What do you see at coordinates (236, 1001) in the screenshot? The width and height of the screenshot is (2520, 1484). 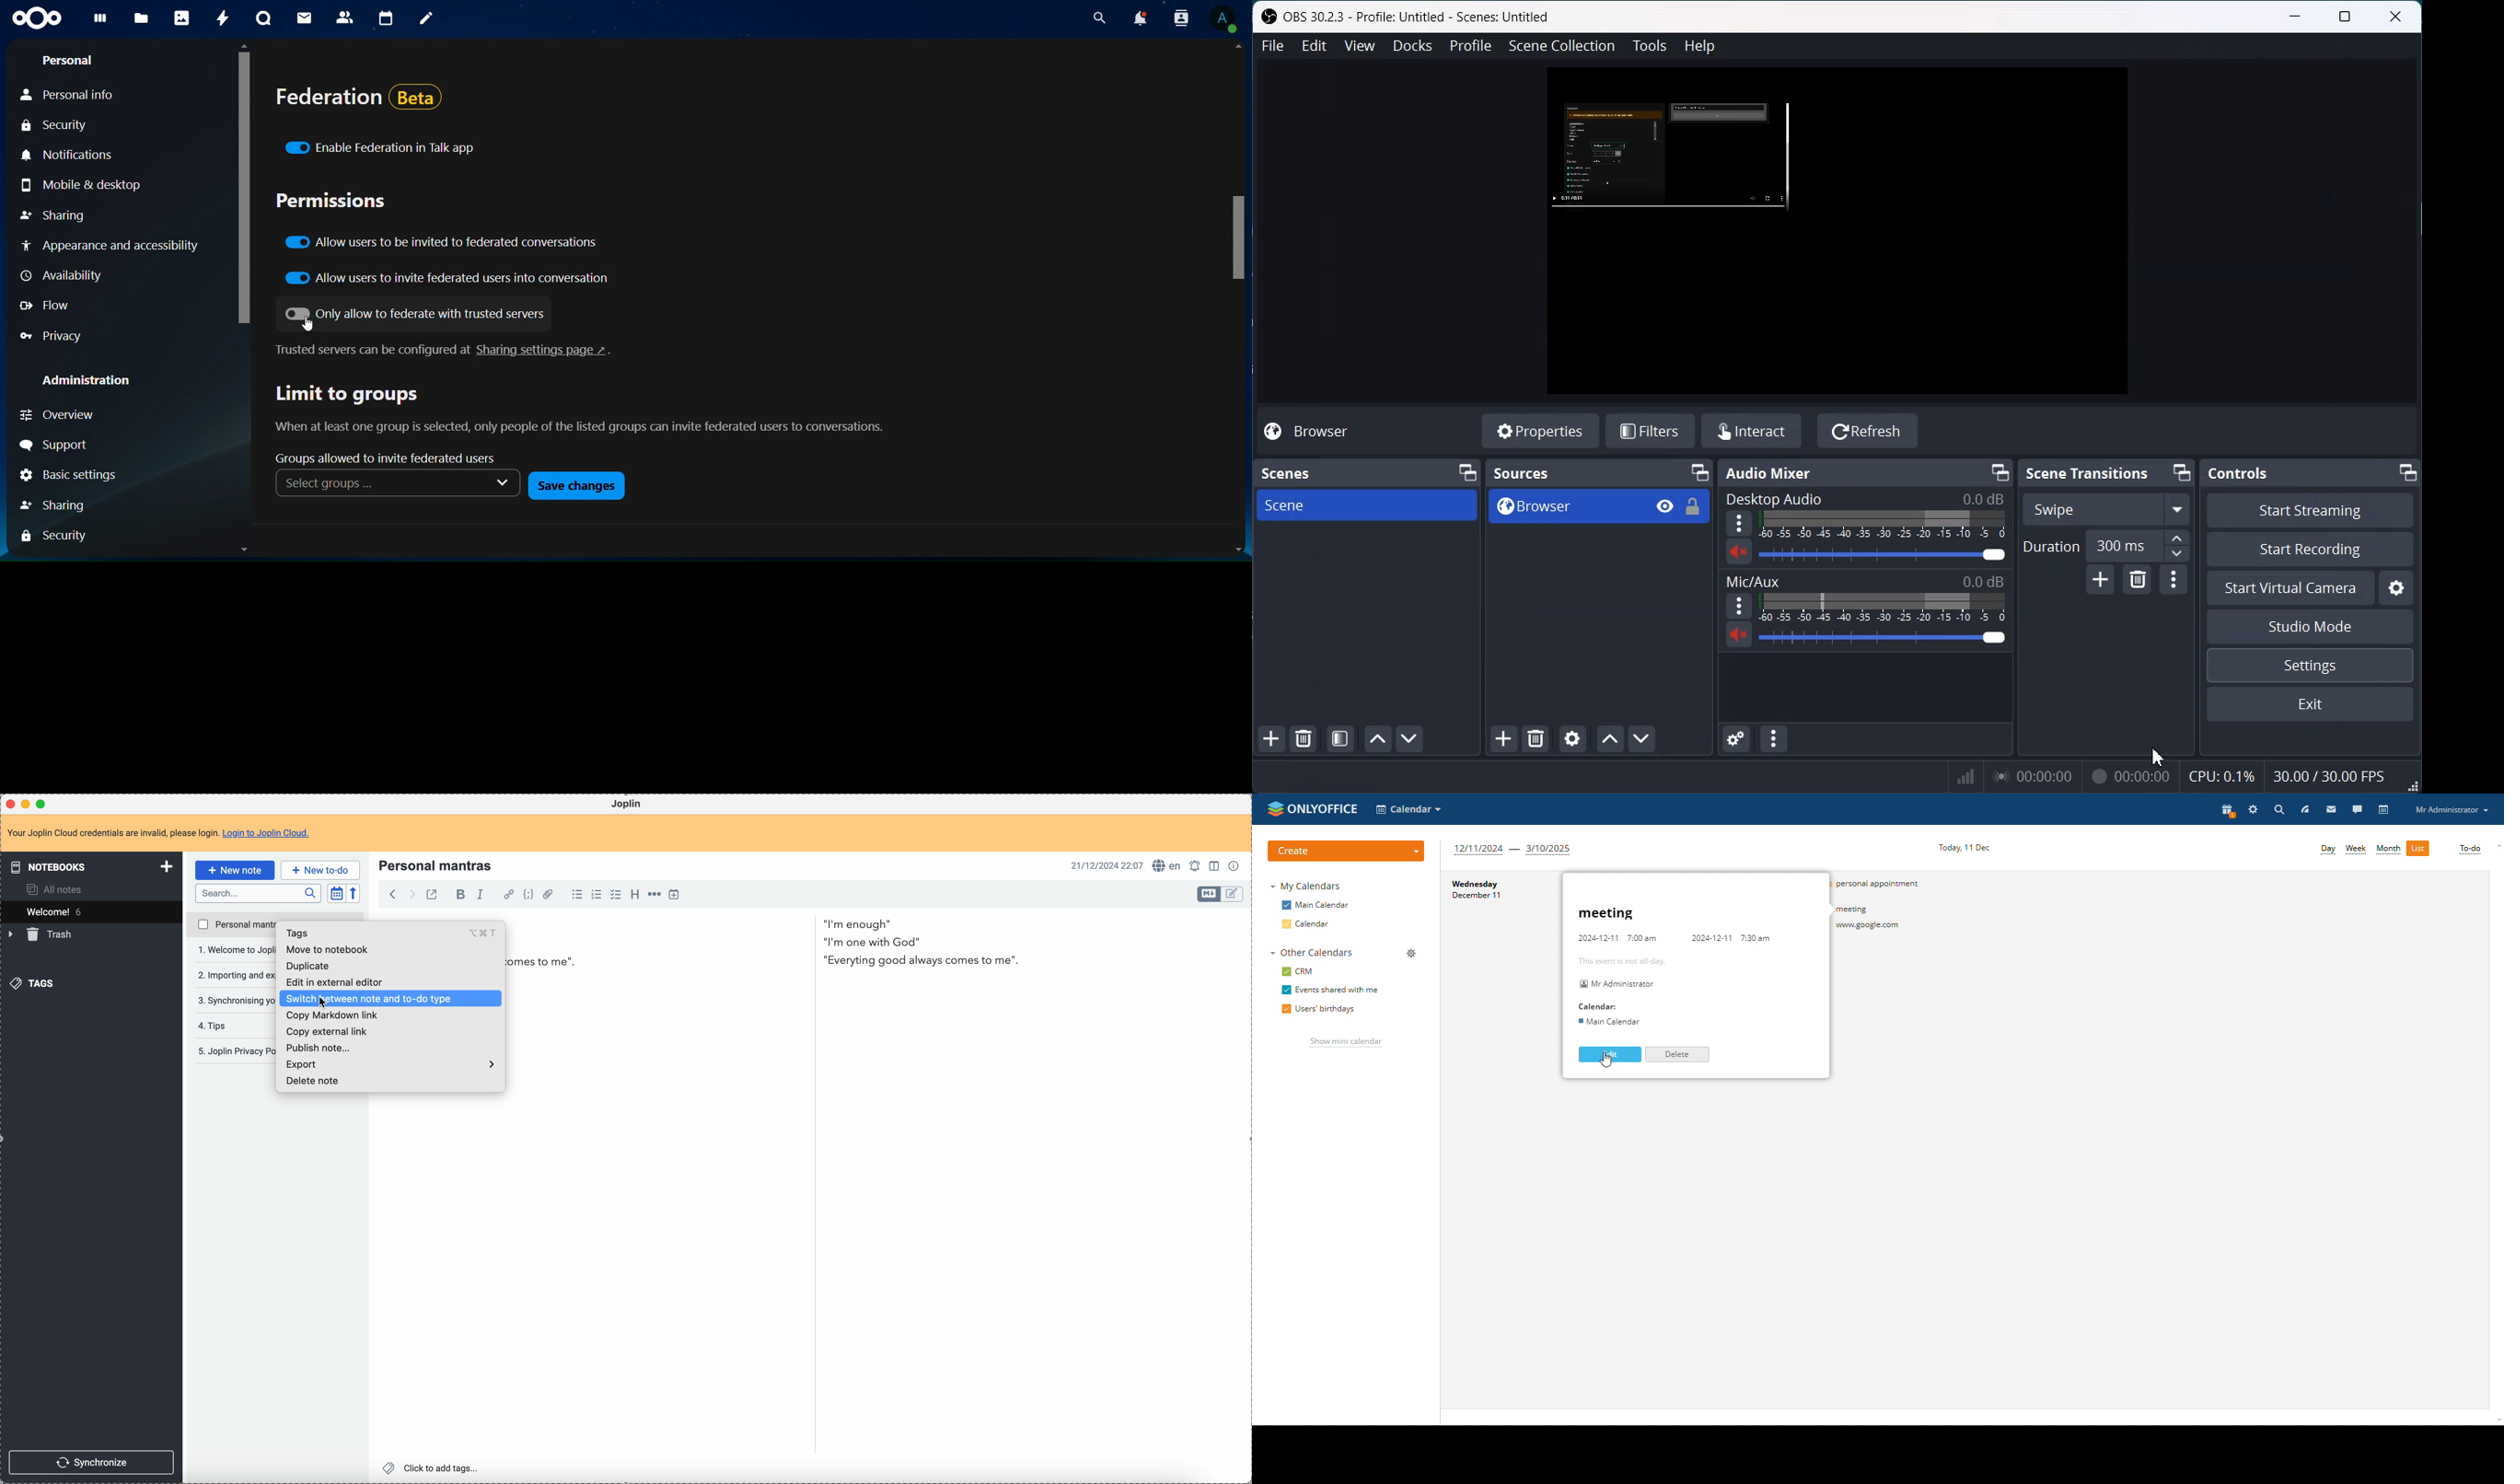 I see `synchronising your notes` at bounding box center [236, 1001].